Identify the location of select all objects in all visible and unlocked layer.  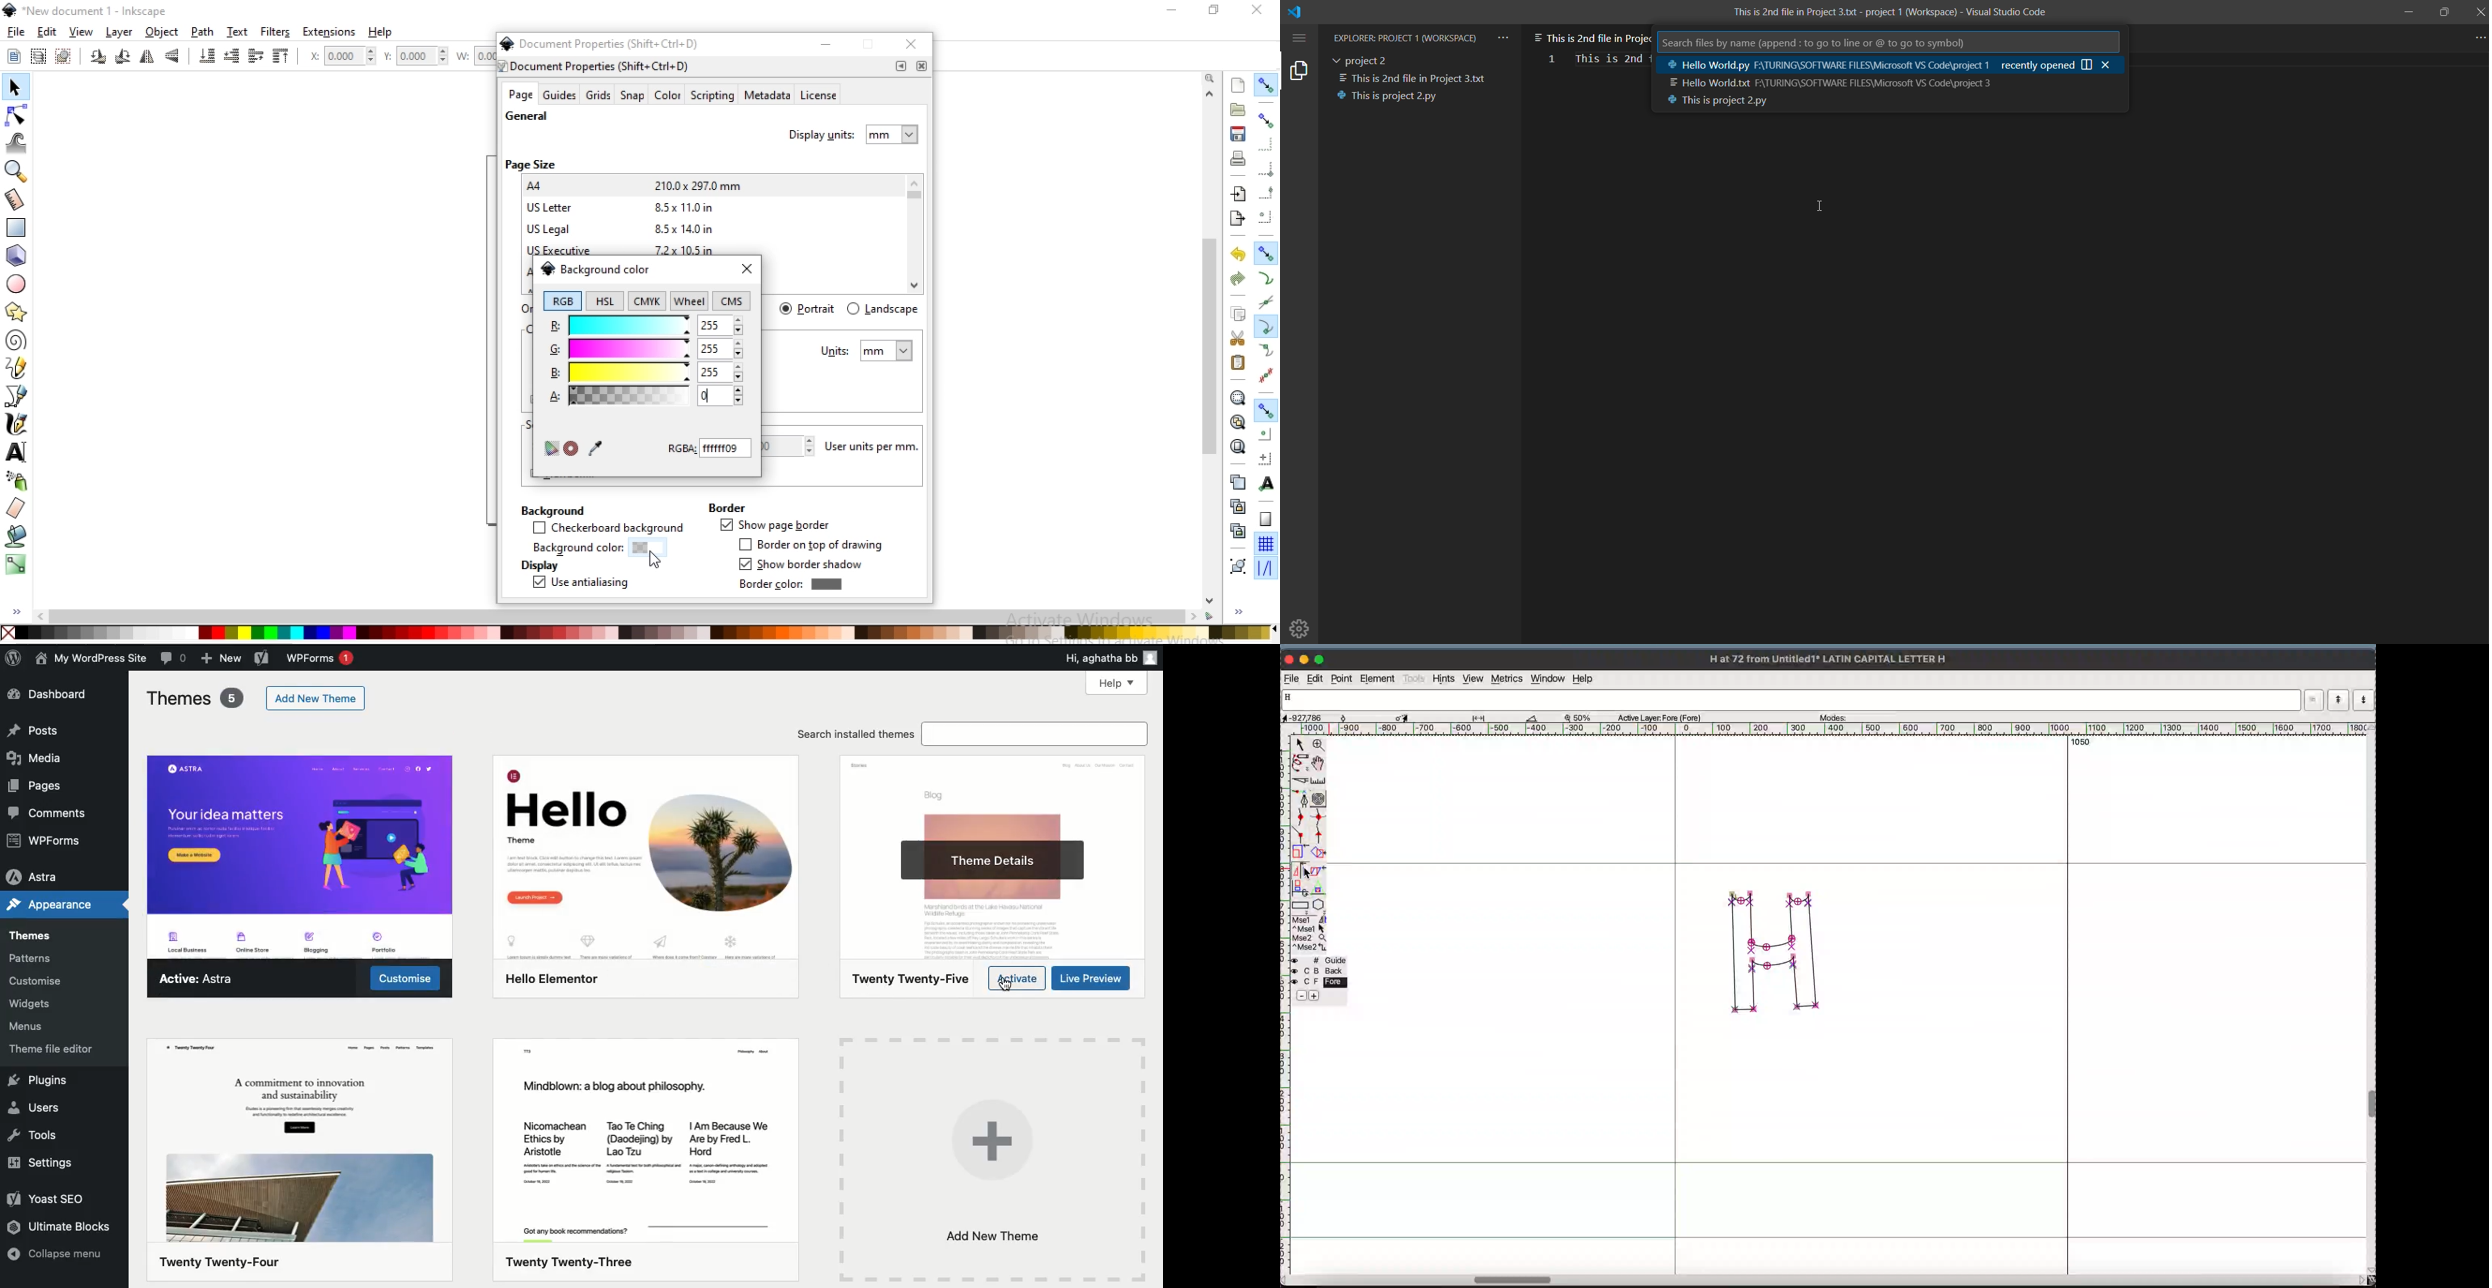
(34, 55).